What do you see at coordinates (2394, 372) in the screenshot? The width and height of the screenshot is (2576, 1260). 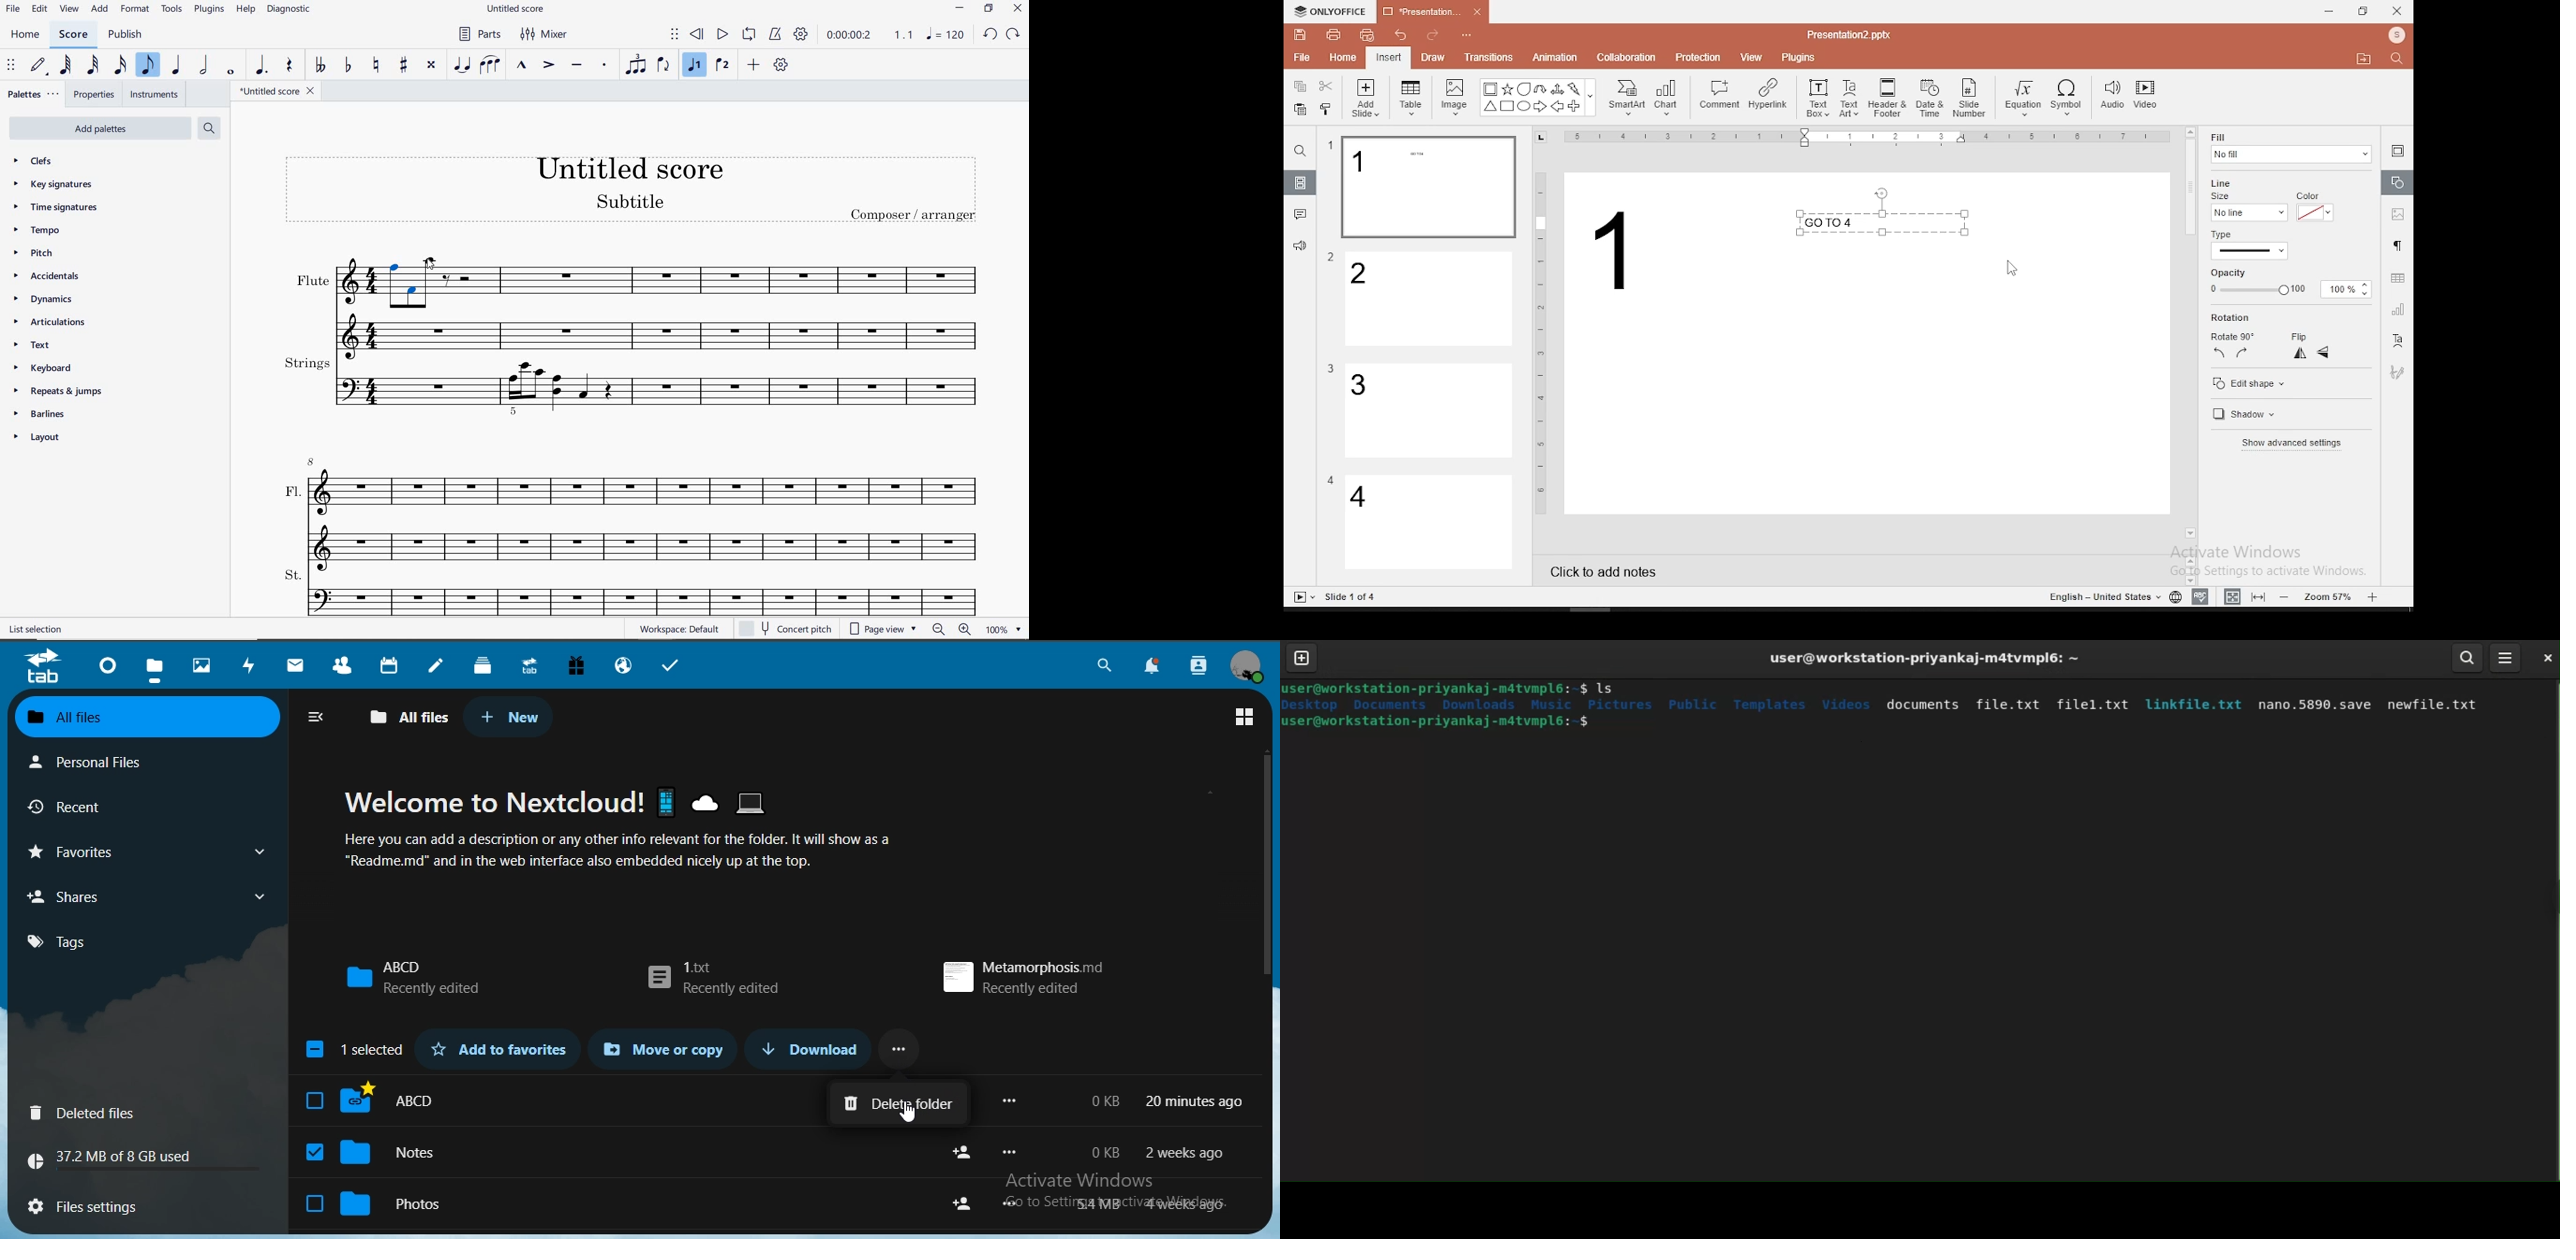 I see `` at bounding box center [2394, 372].